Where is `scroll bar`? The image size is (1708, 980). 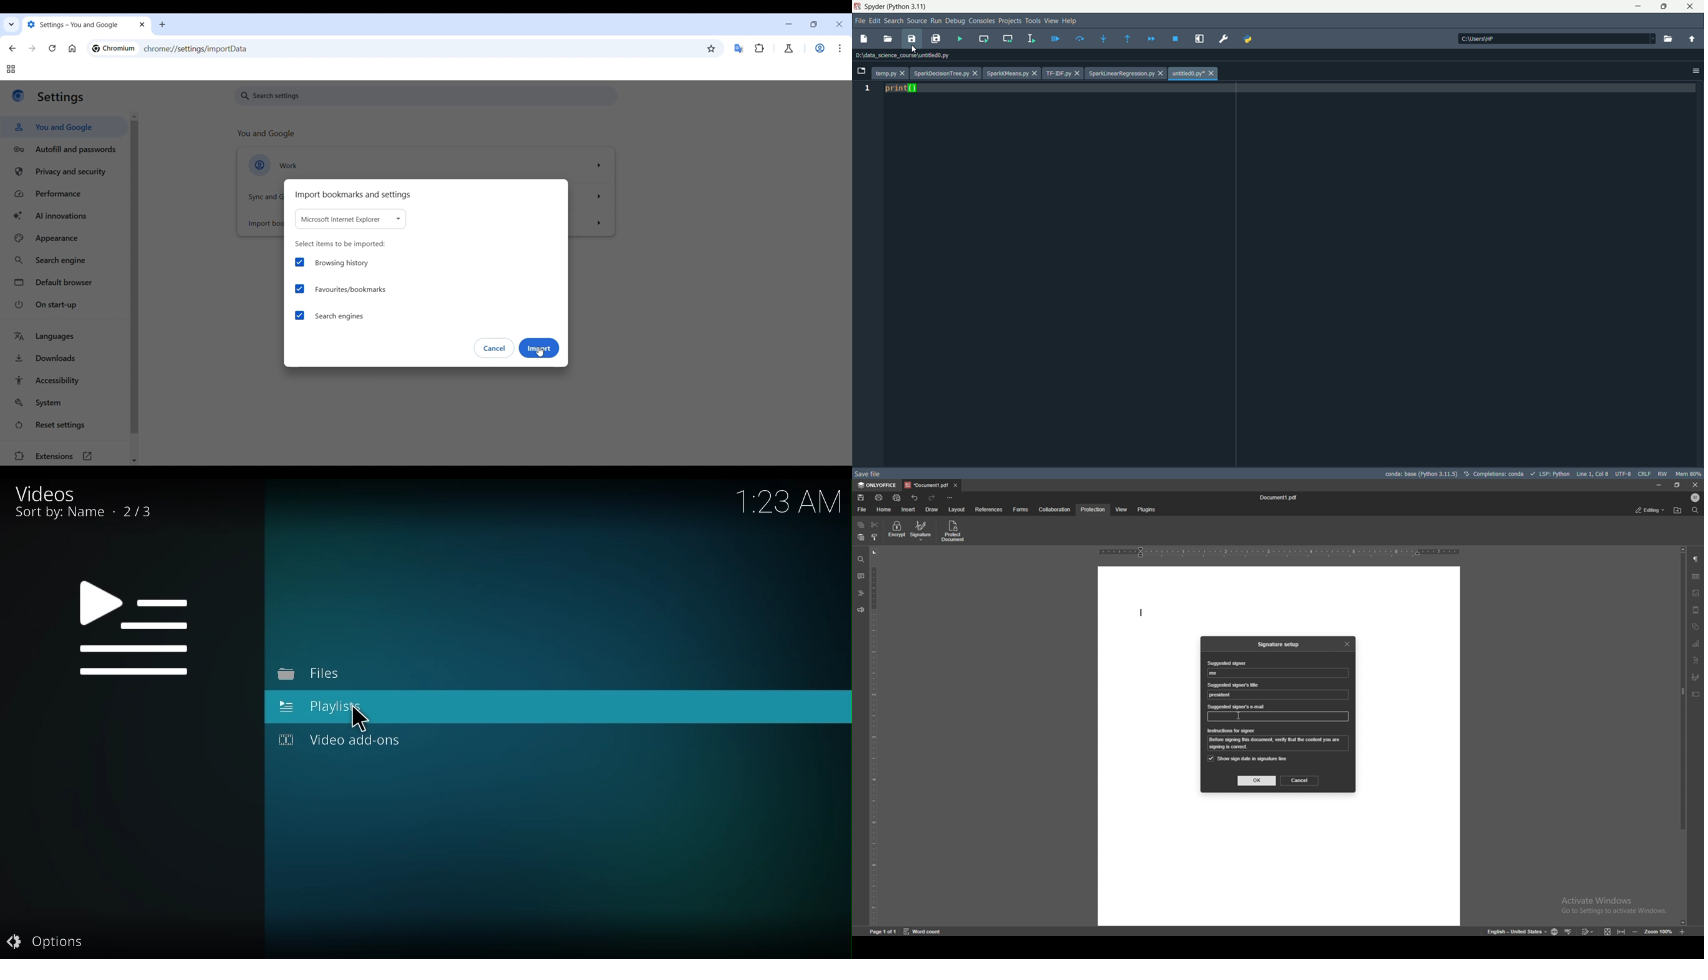
scroll bar is located at coordinates (1683, 736).